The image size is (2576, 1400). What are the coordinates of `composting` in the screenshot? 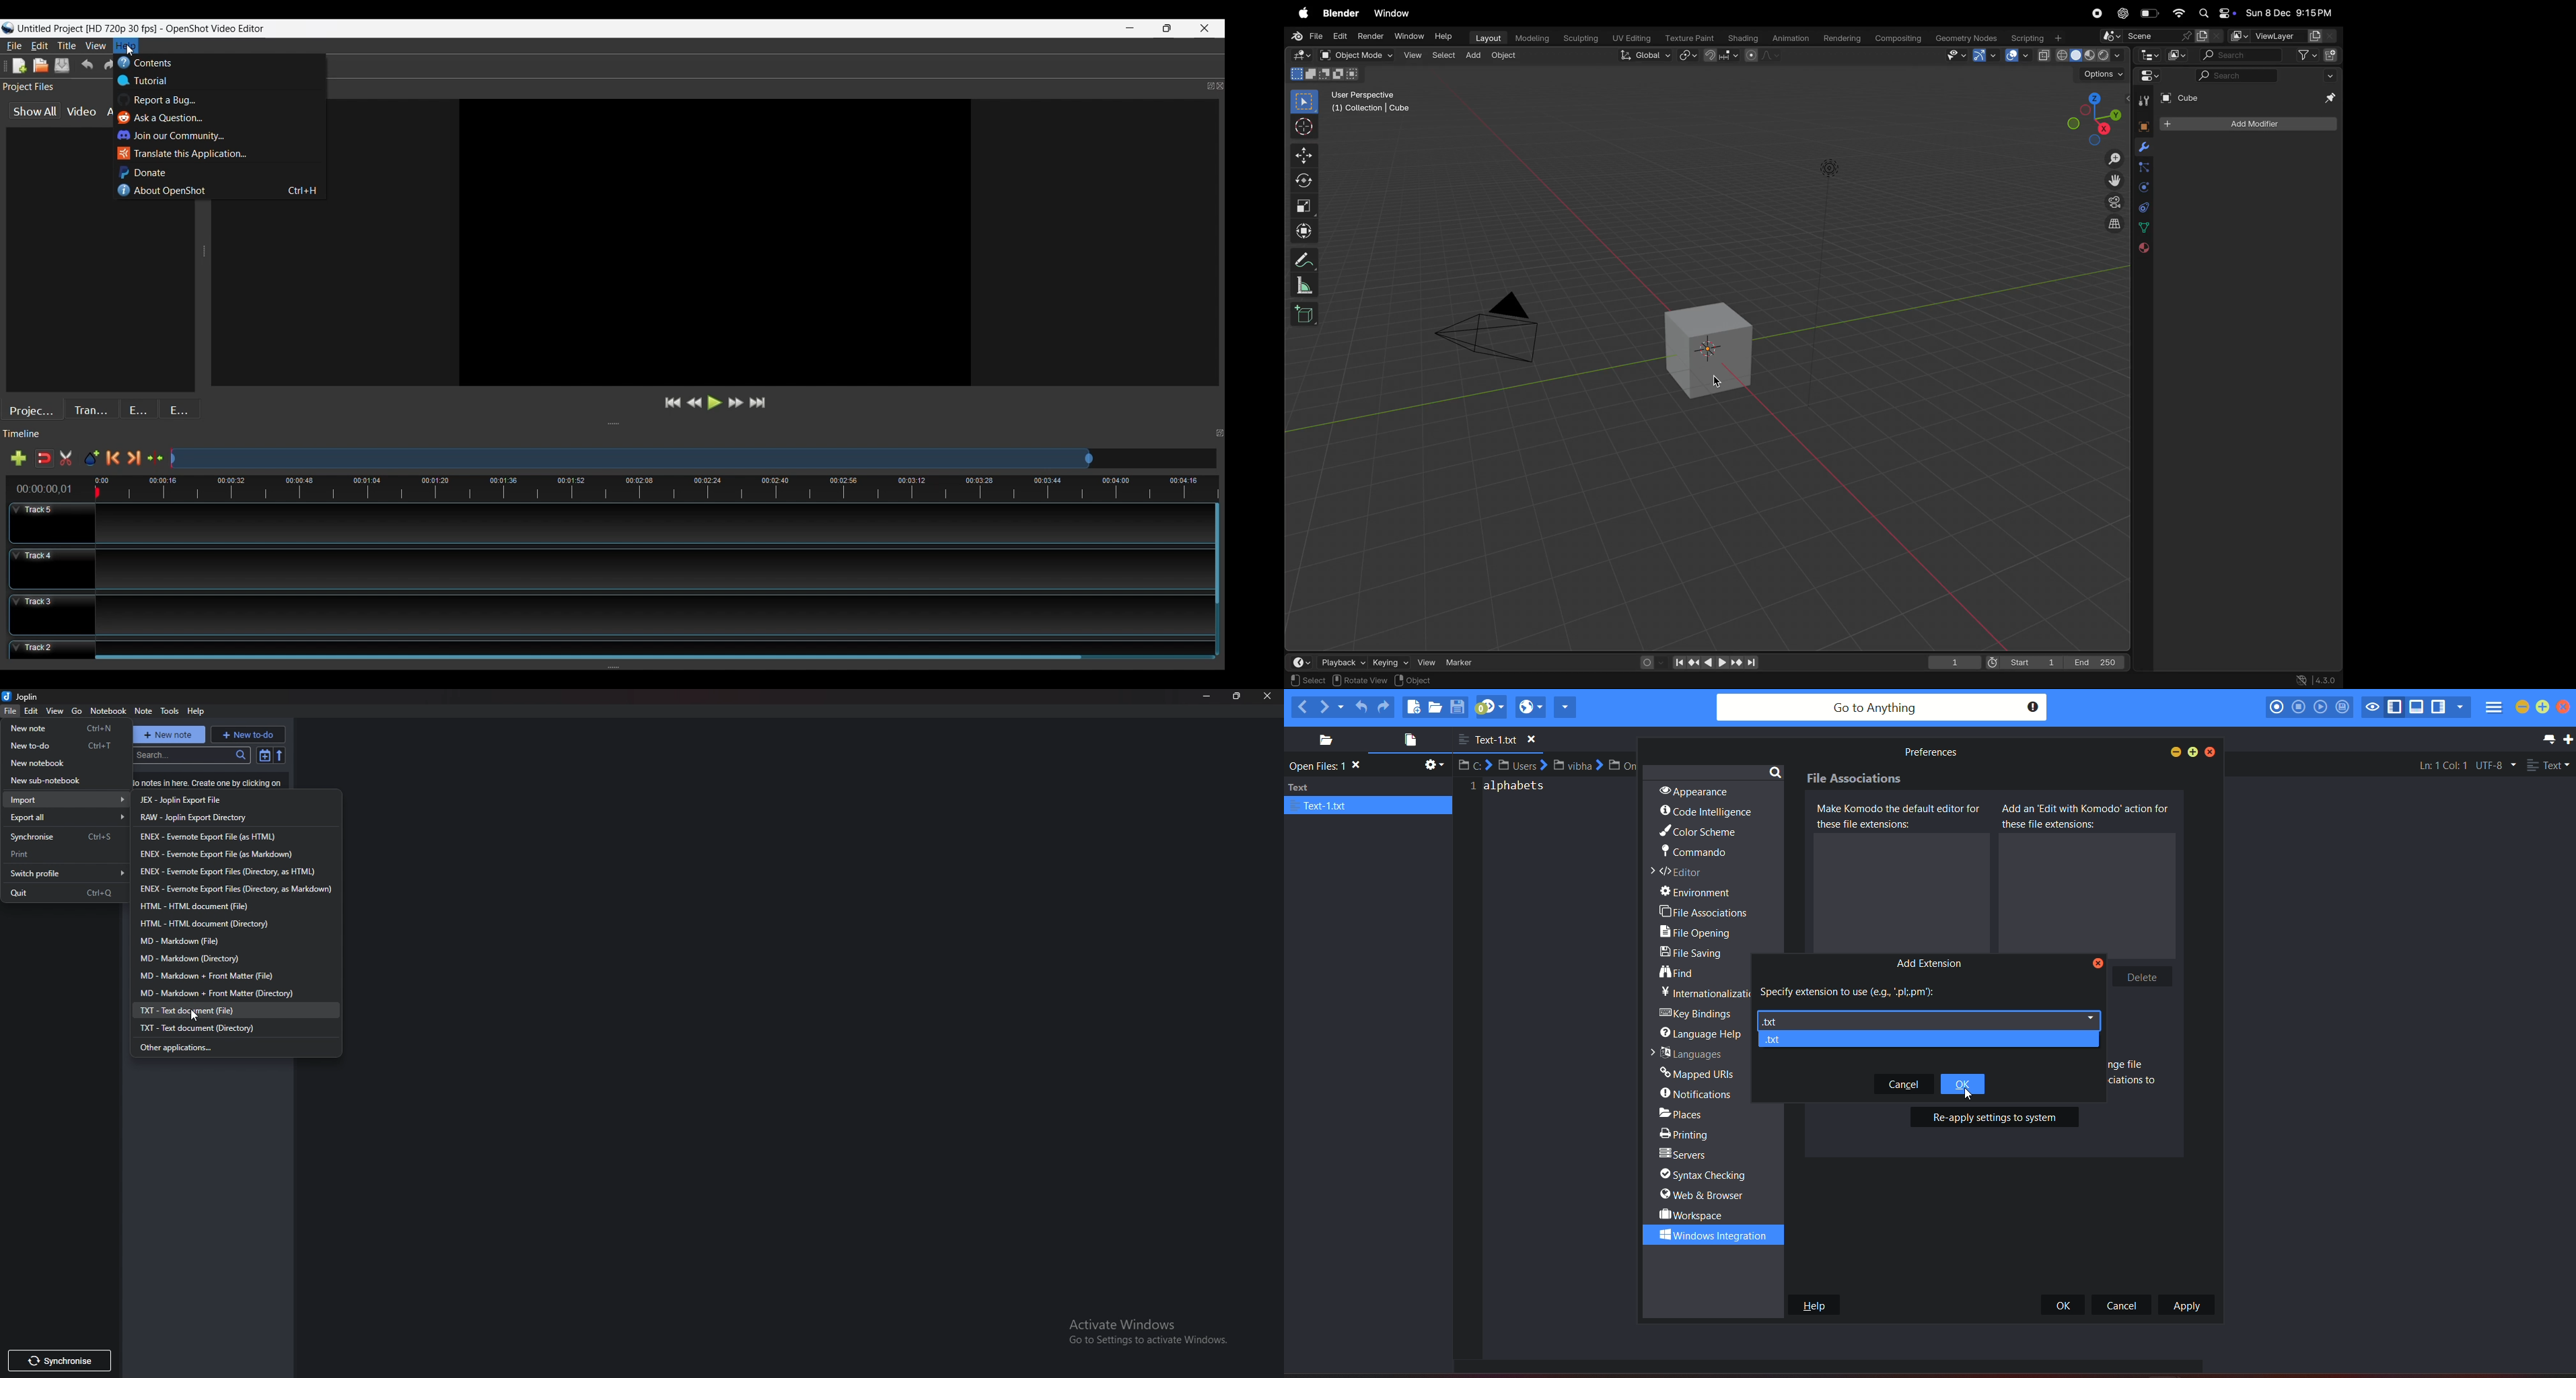 It's located at (1900, 39).